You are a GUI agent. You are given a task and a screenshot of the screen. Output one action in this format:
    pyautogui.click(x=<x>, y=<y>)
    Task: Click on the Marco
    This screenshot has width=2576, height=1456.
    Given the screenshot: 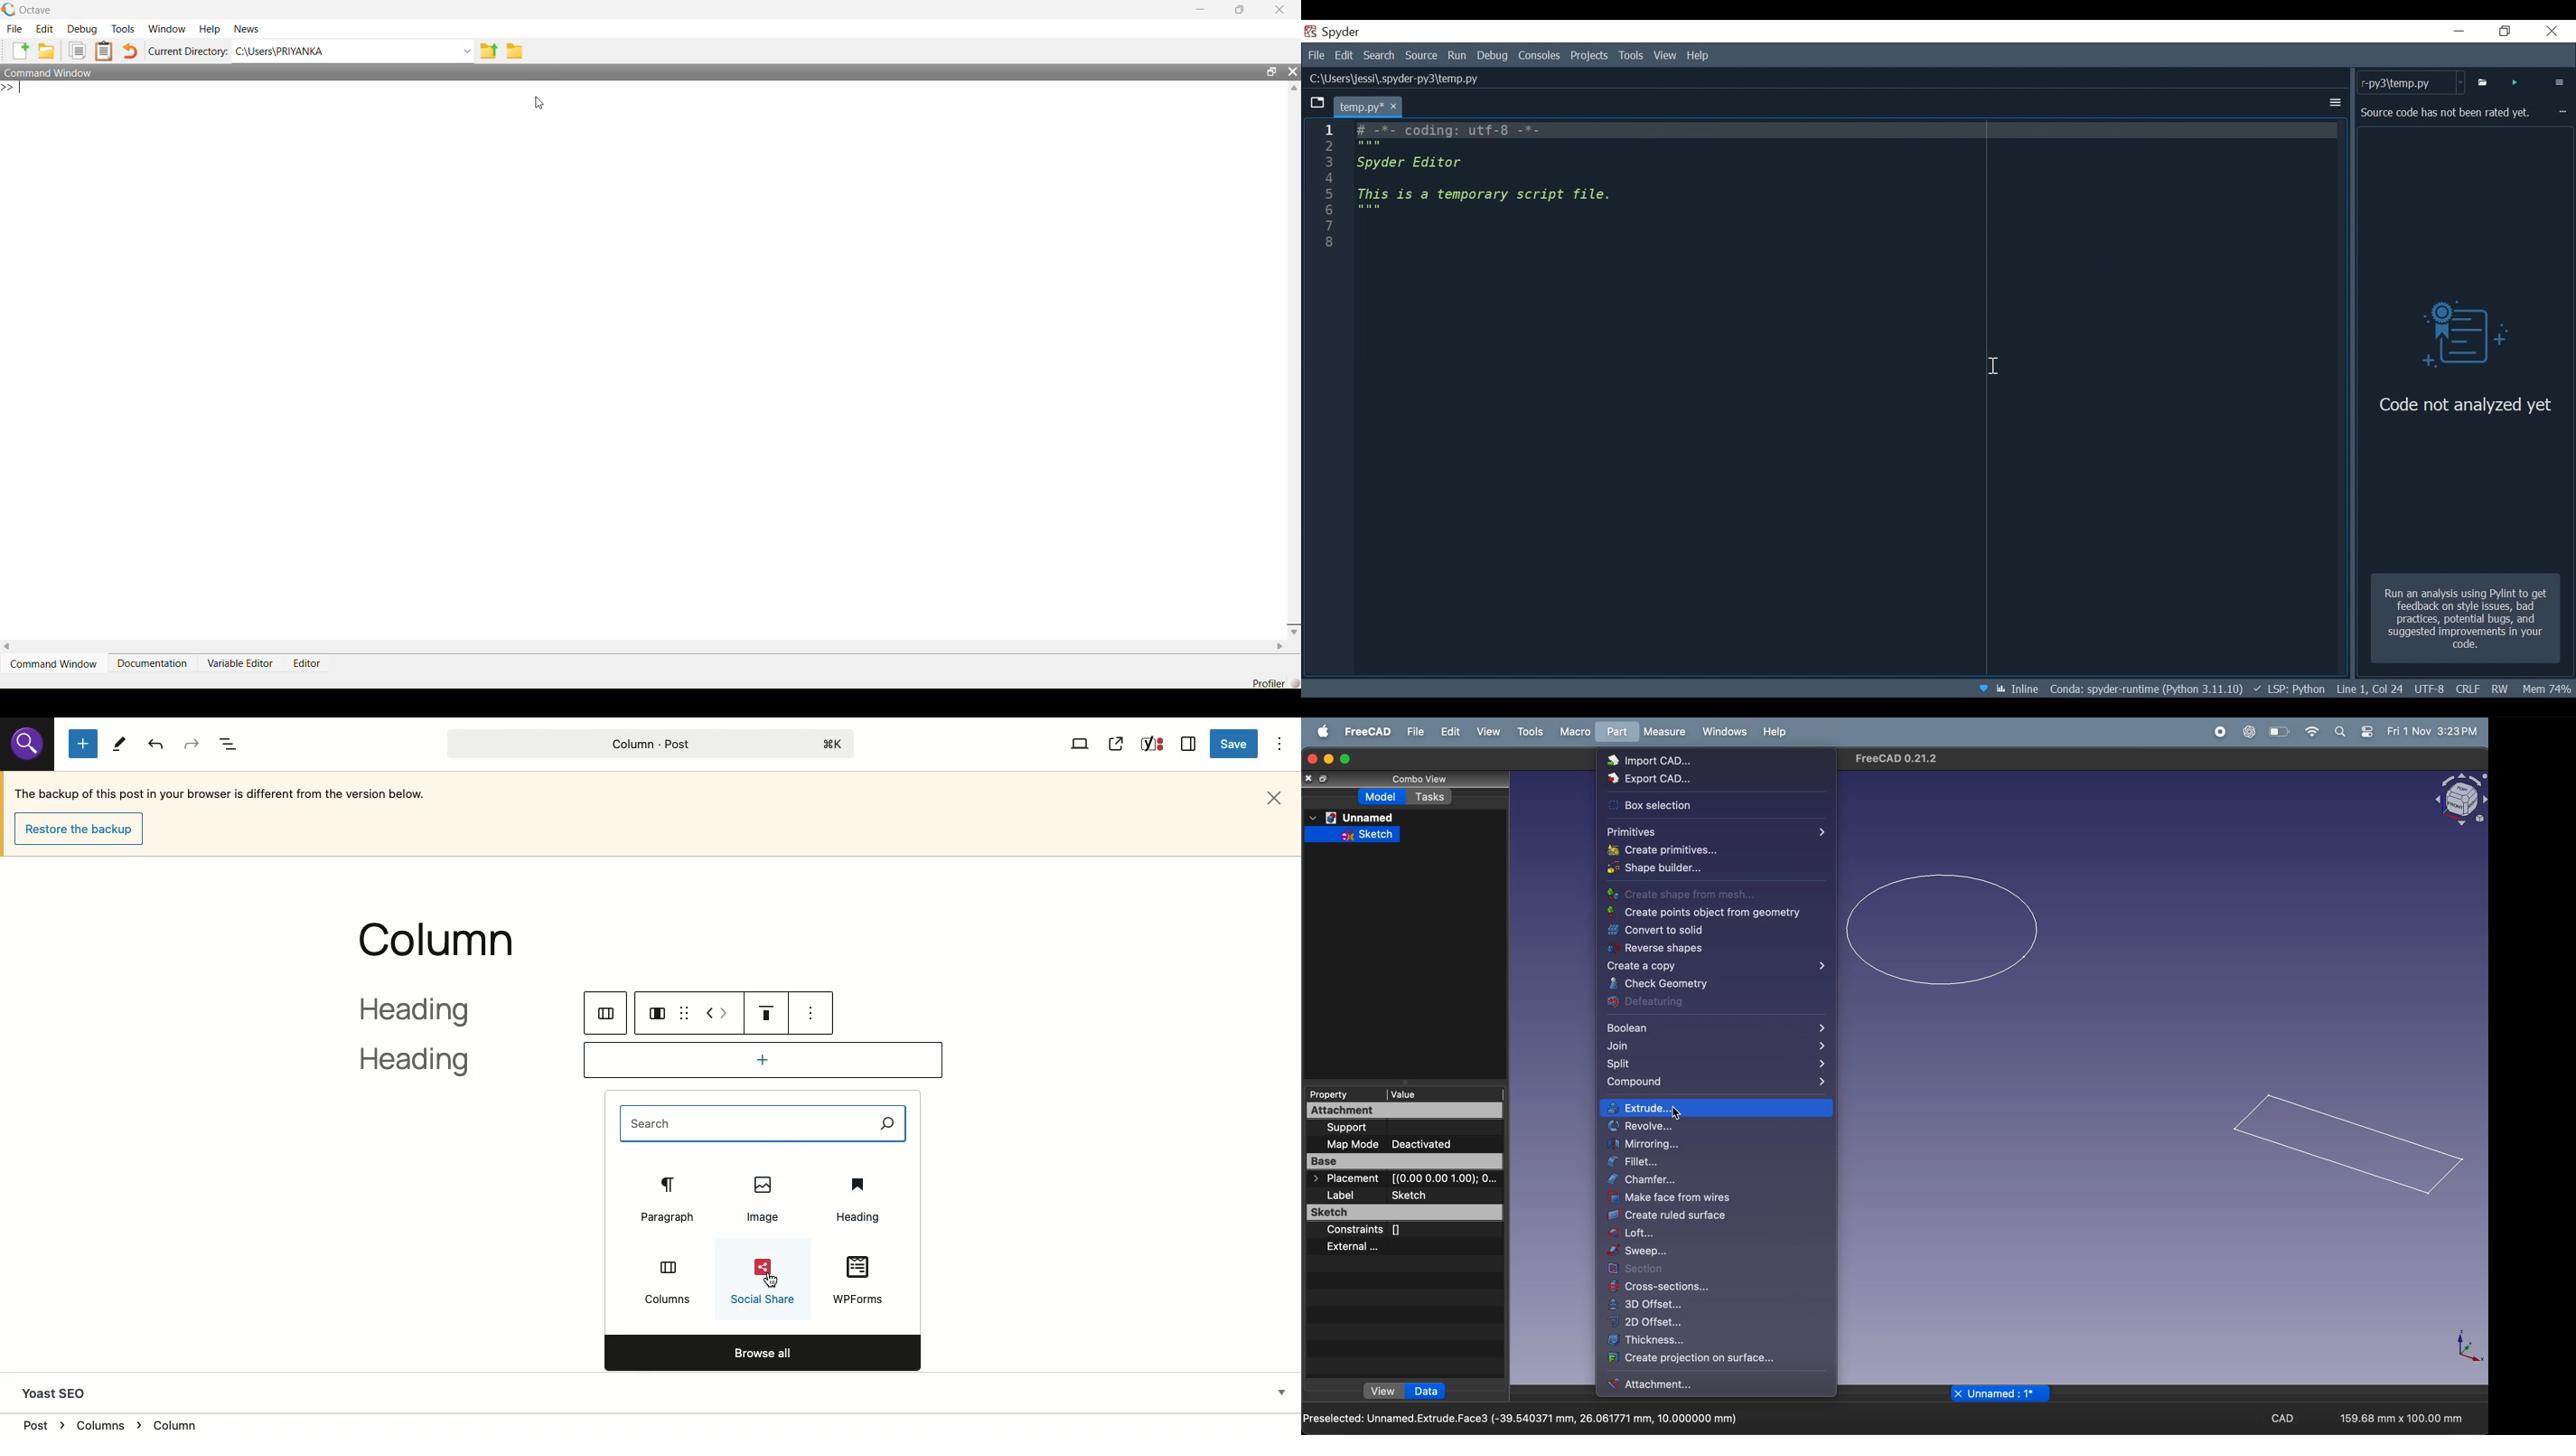 What is the action you would take?
    pyautogui.click(x=1574, y=731)
    